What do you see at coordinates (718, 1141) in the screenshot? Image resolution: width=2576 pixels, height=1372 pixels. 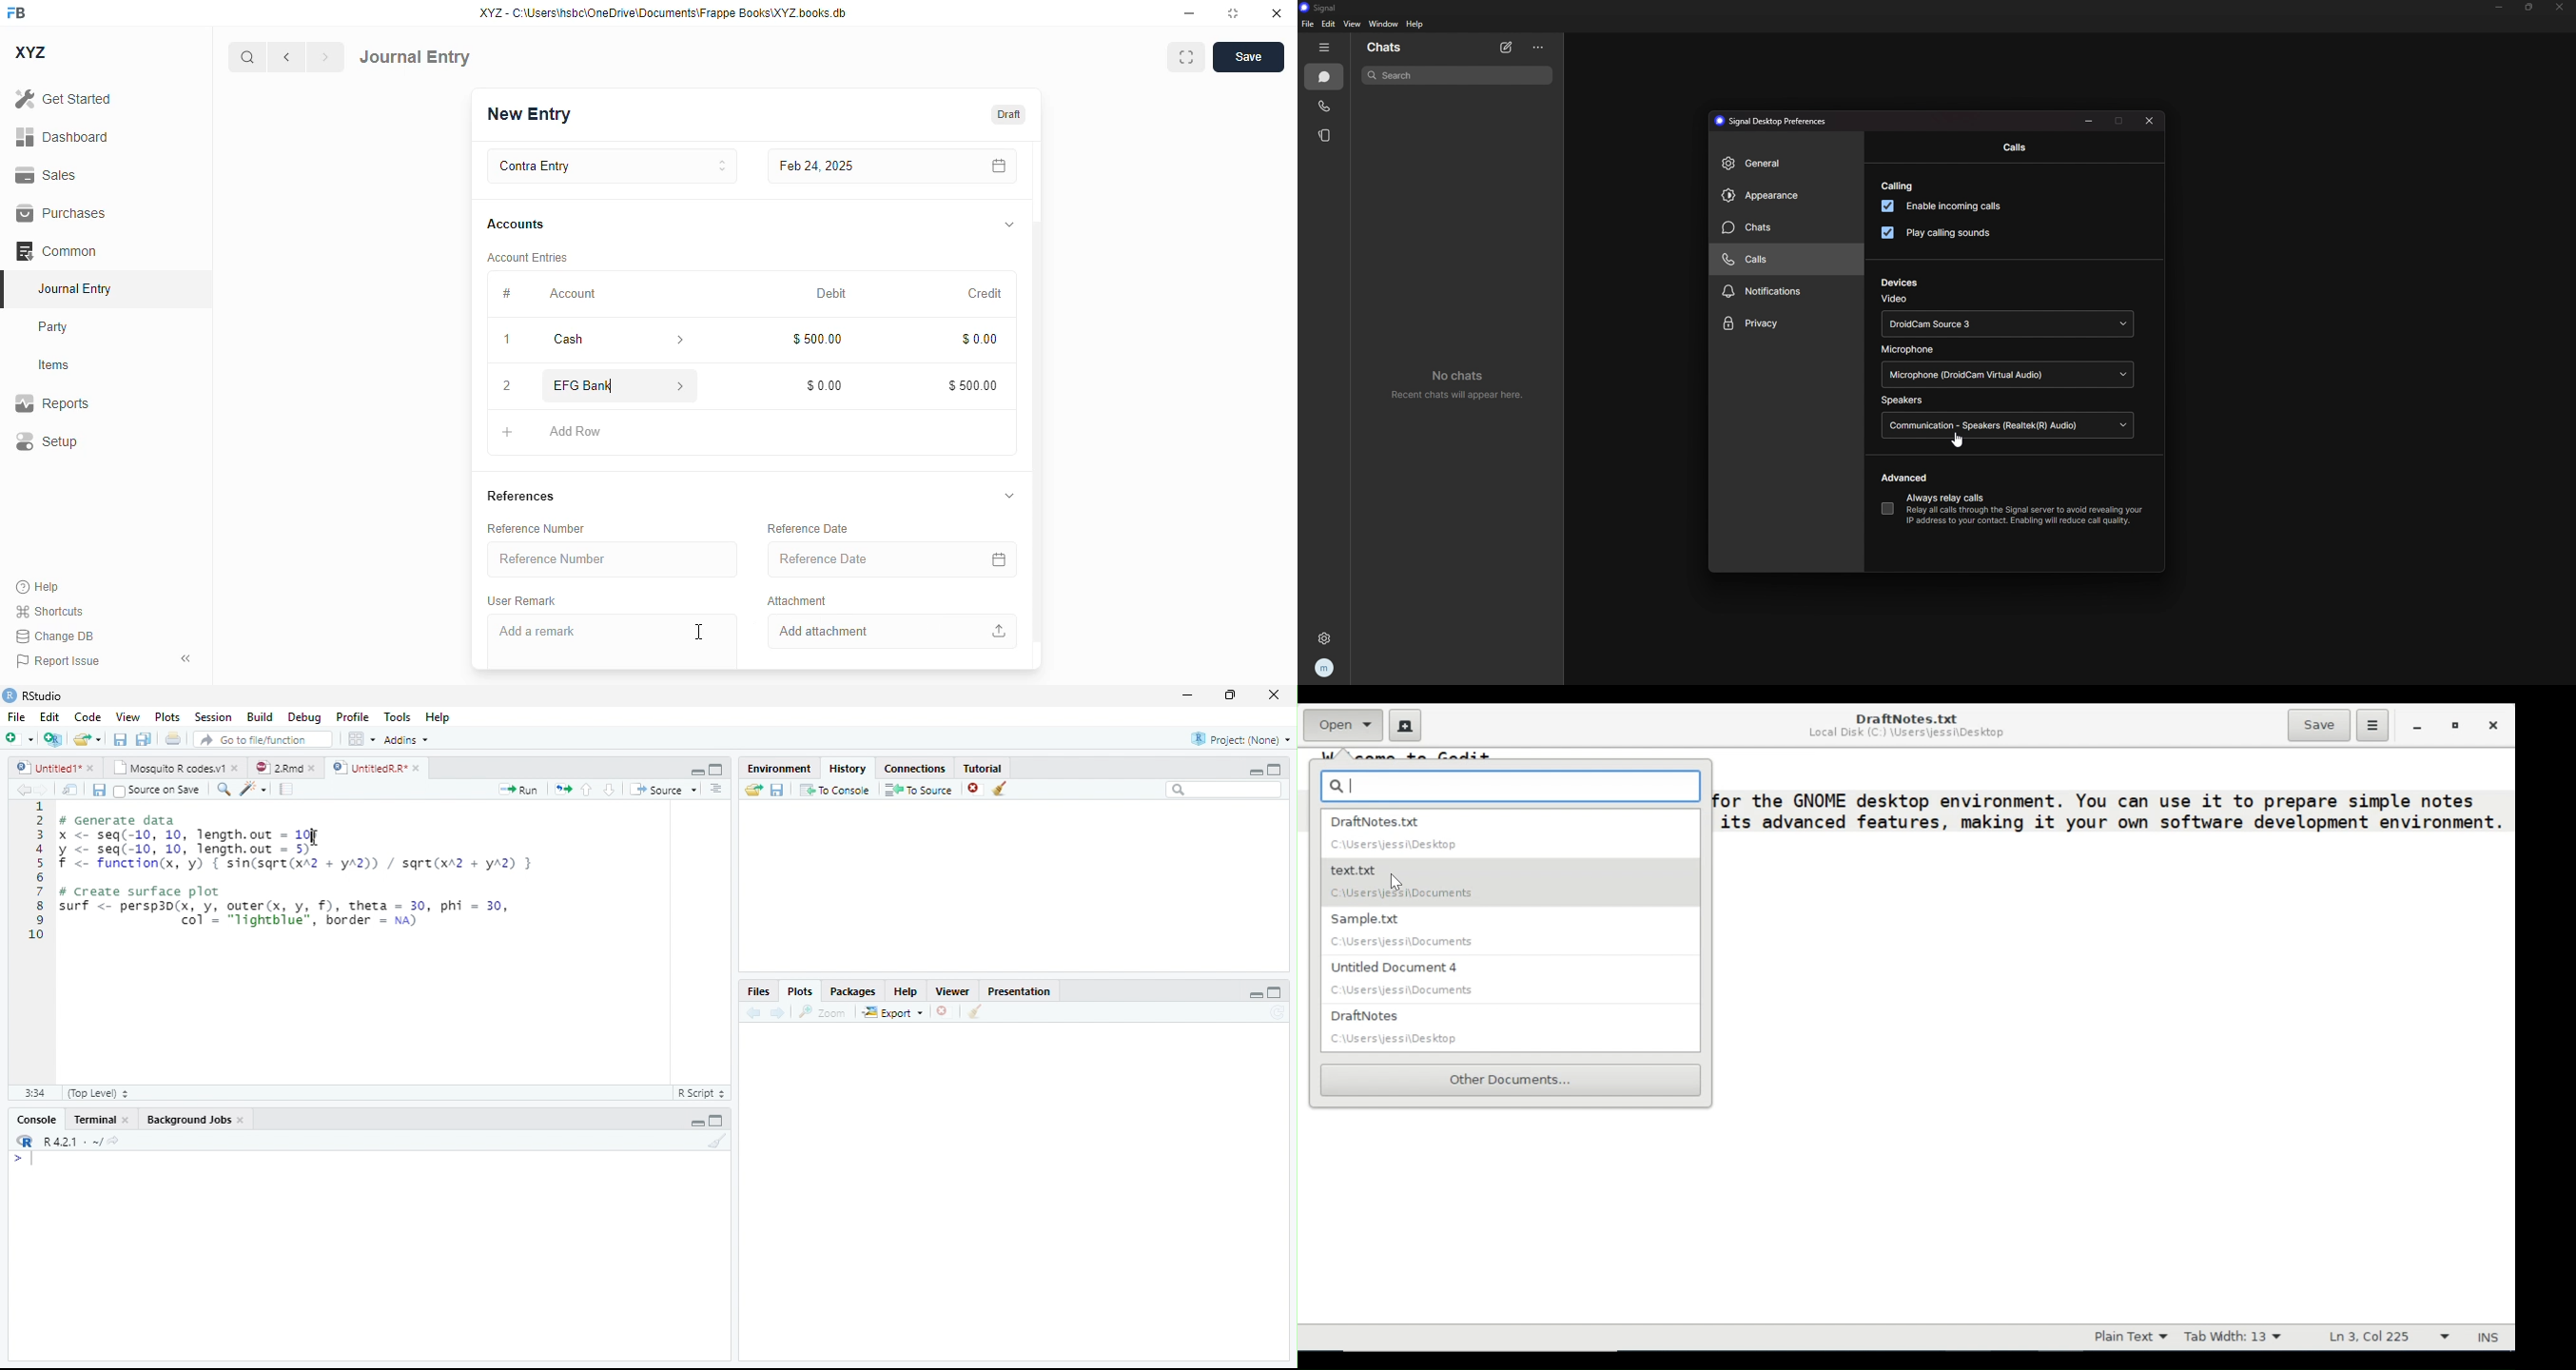 I see `Clear console` at bounding box center [718, 1141].